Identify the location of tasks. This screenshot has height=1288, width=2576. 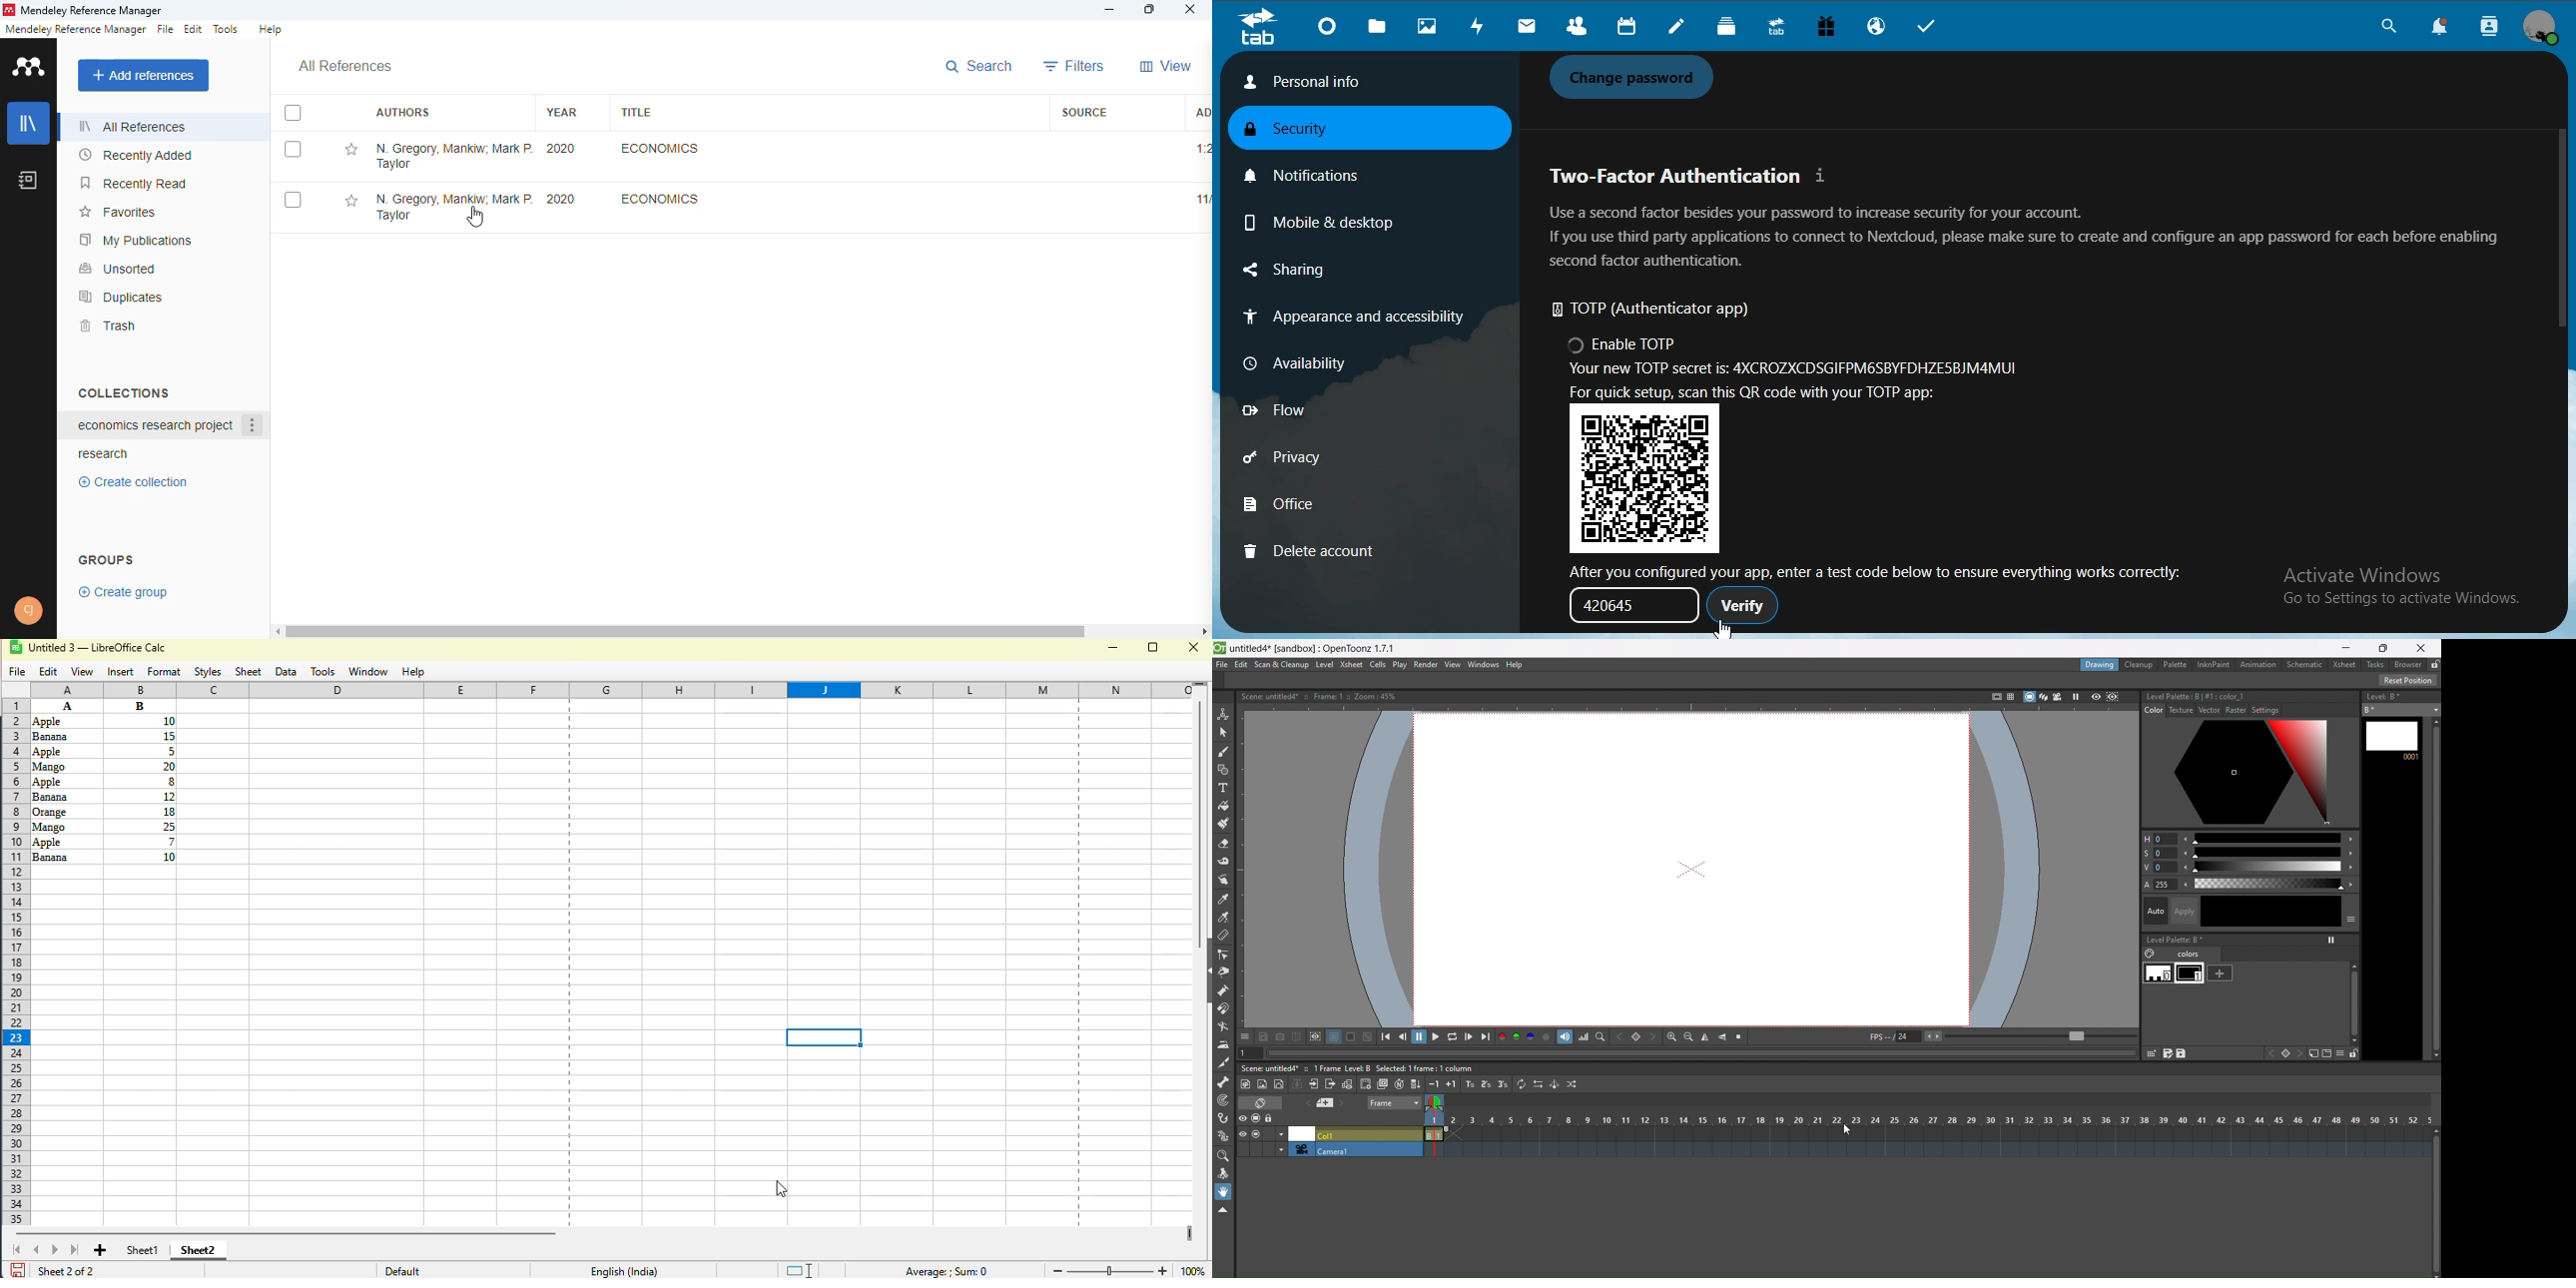
(1934, 28).